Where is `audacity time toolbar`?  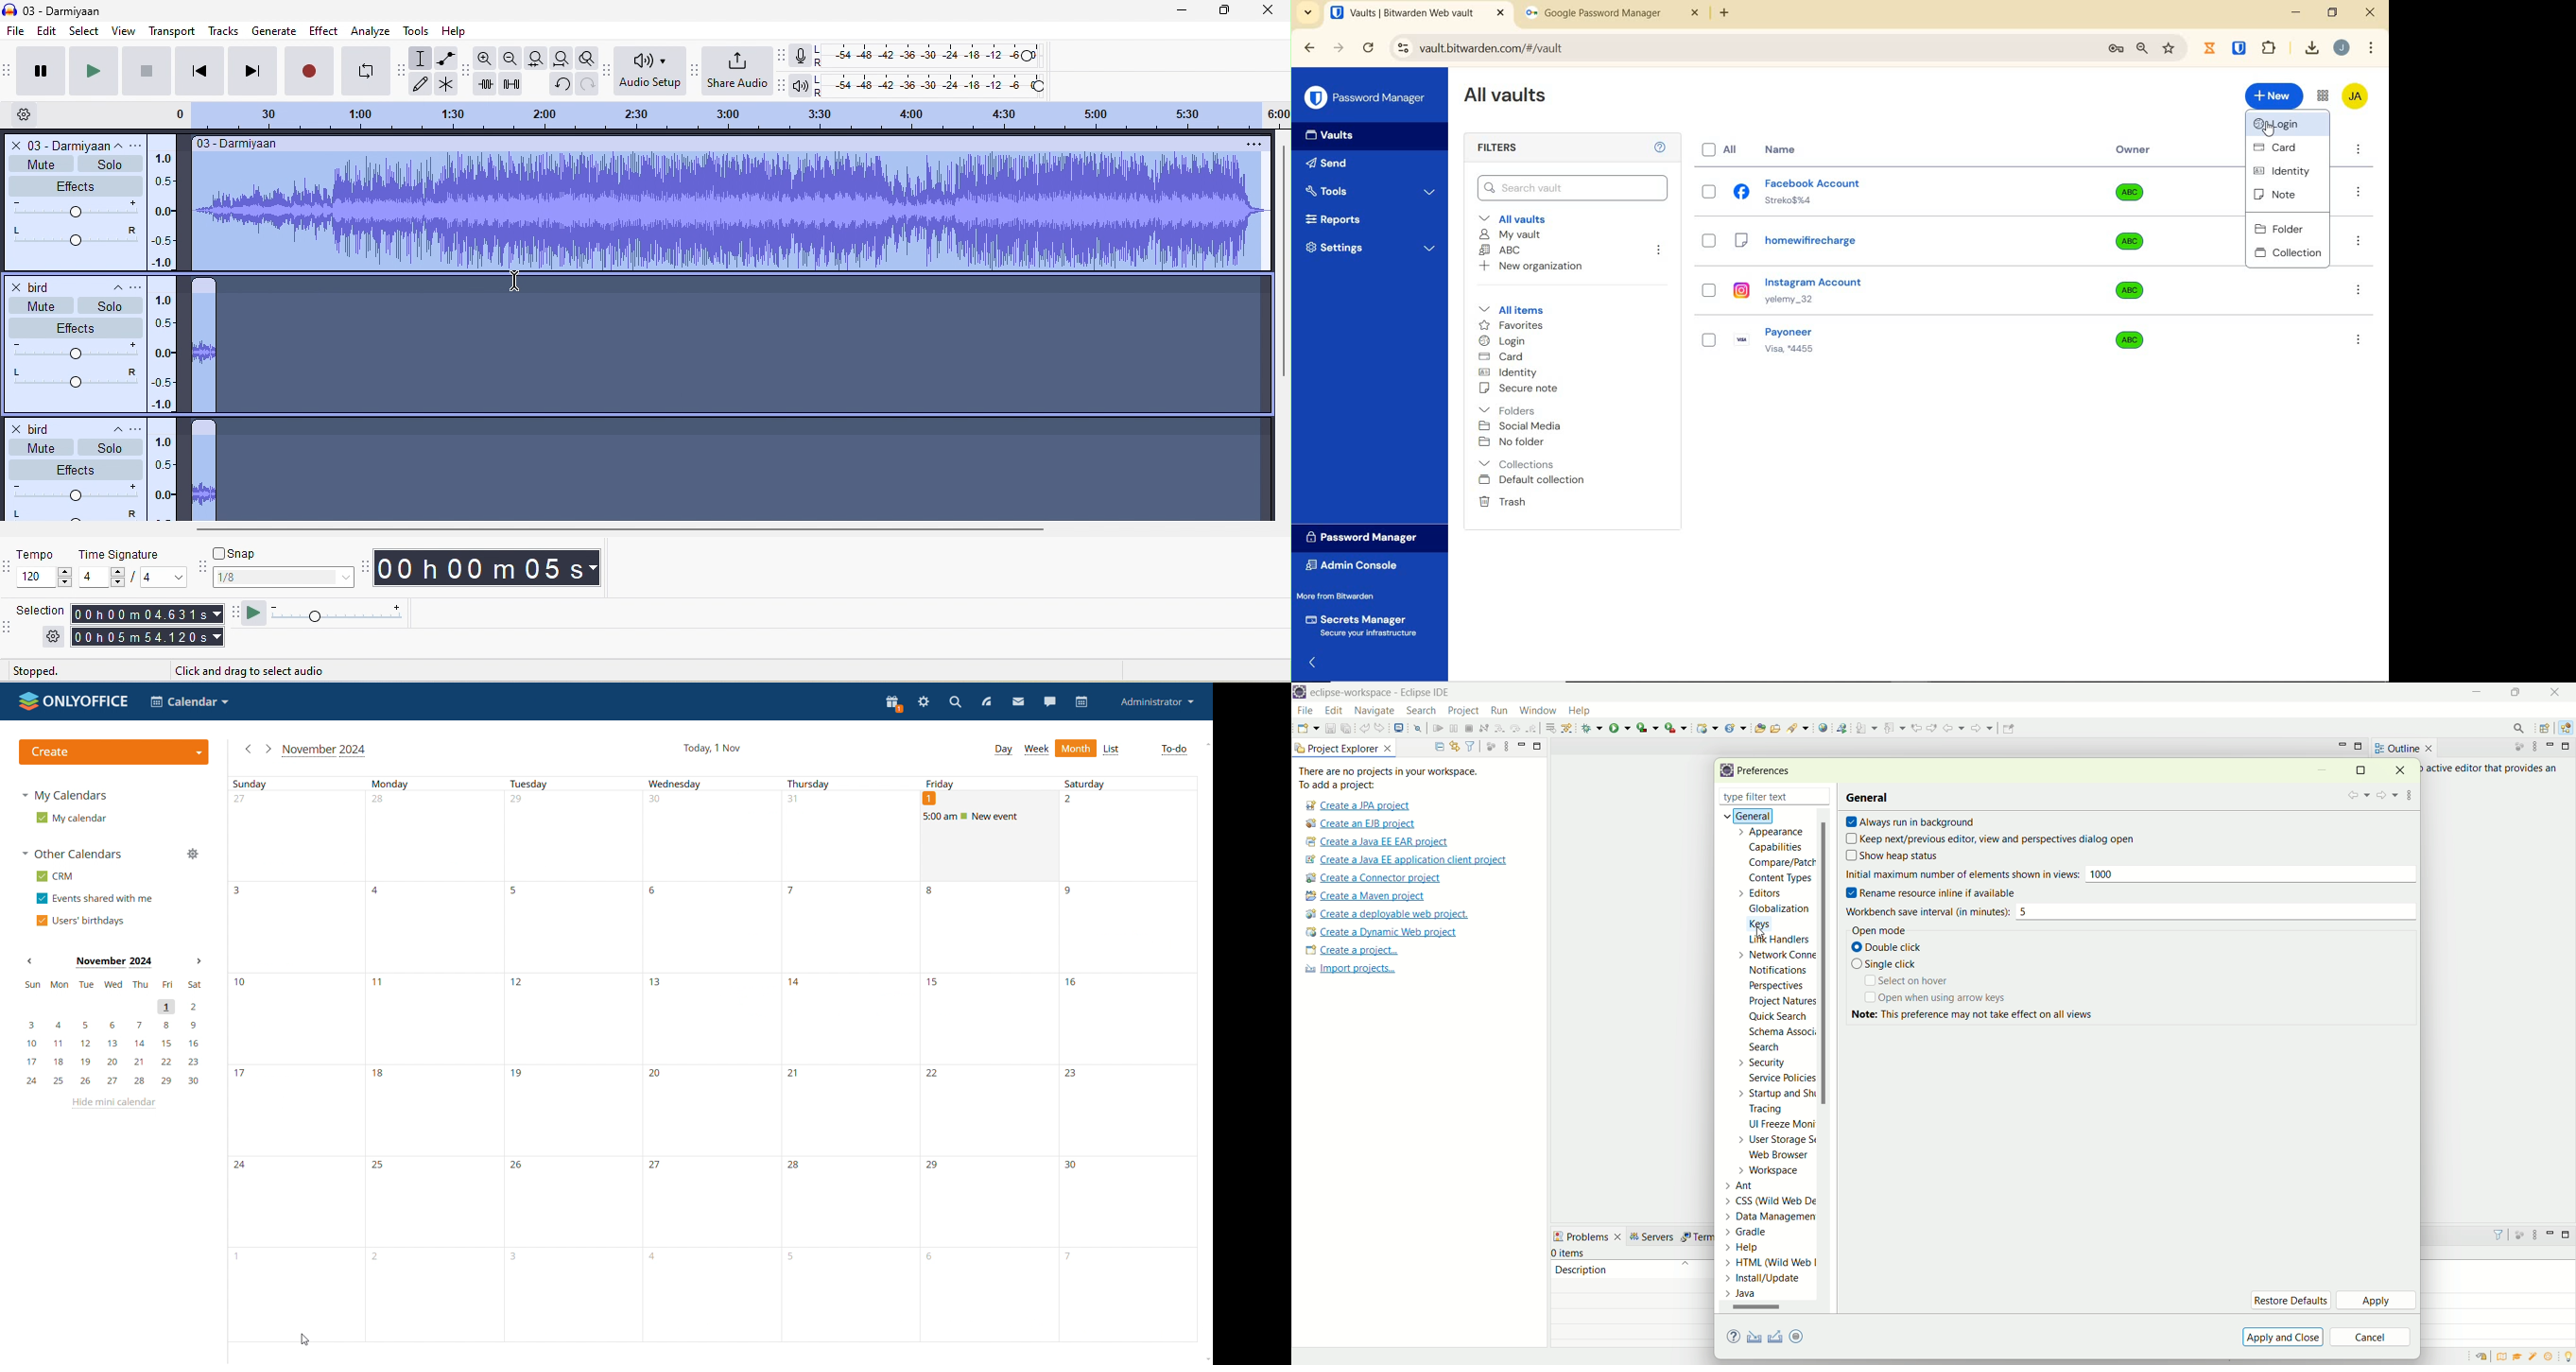 audacity time toolbar is located at coordinates (367, 565).